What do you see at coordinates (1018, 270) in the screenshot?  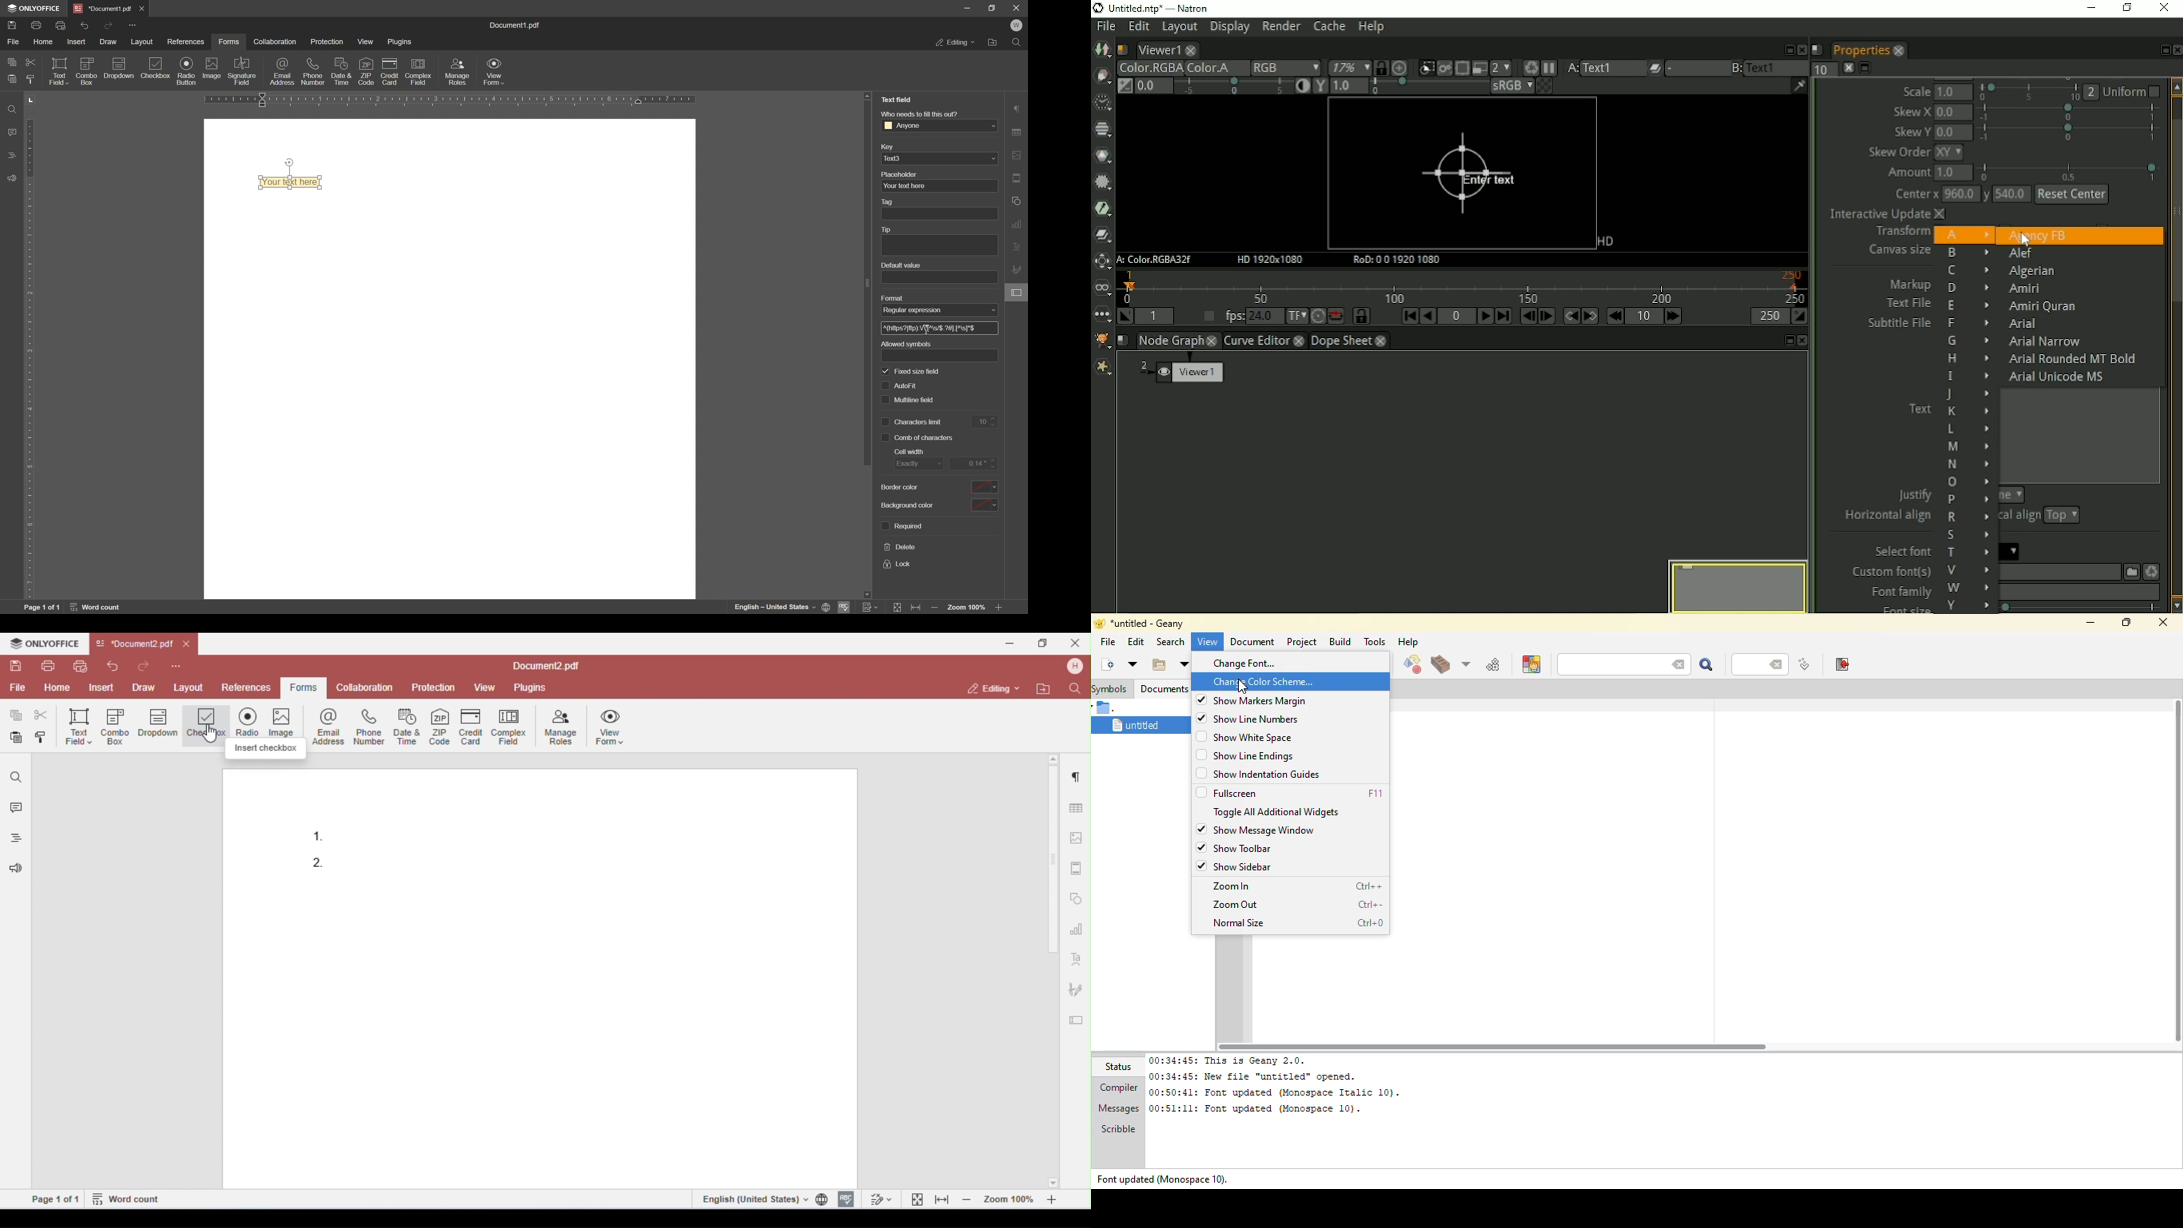 I see `signature settings` at bounding box center [1018, 270].